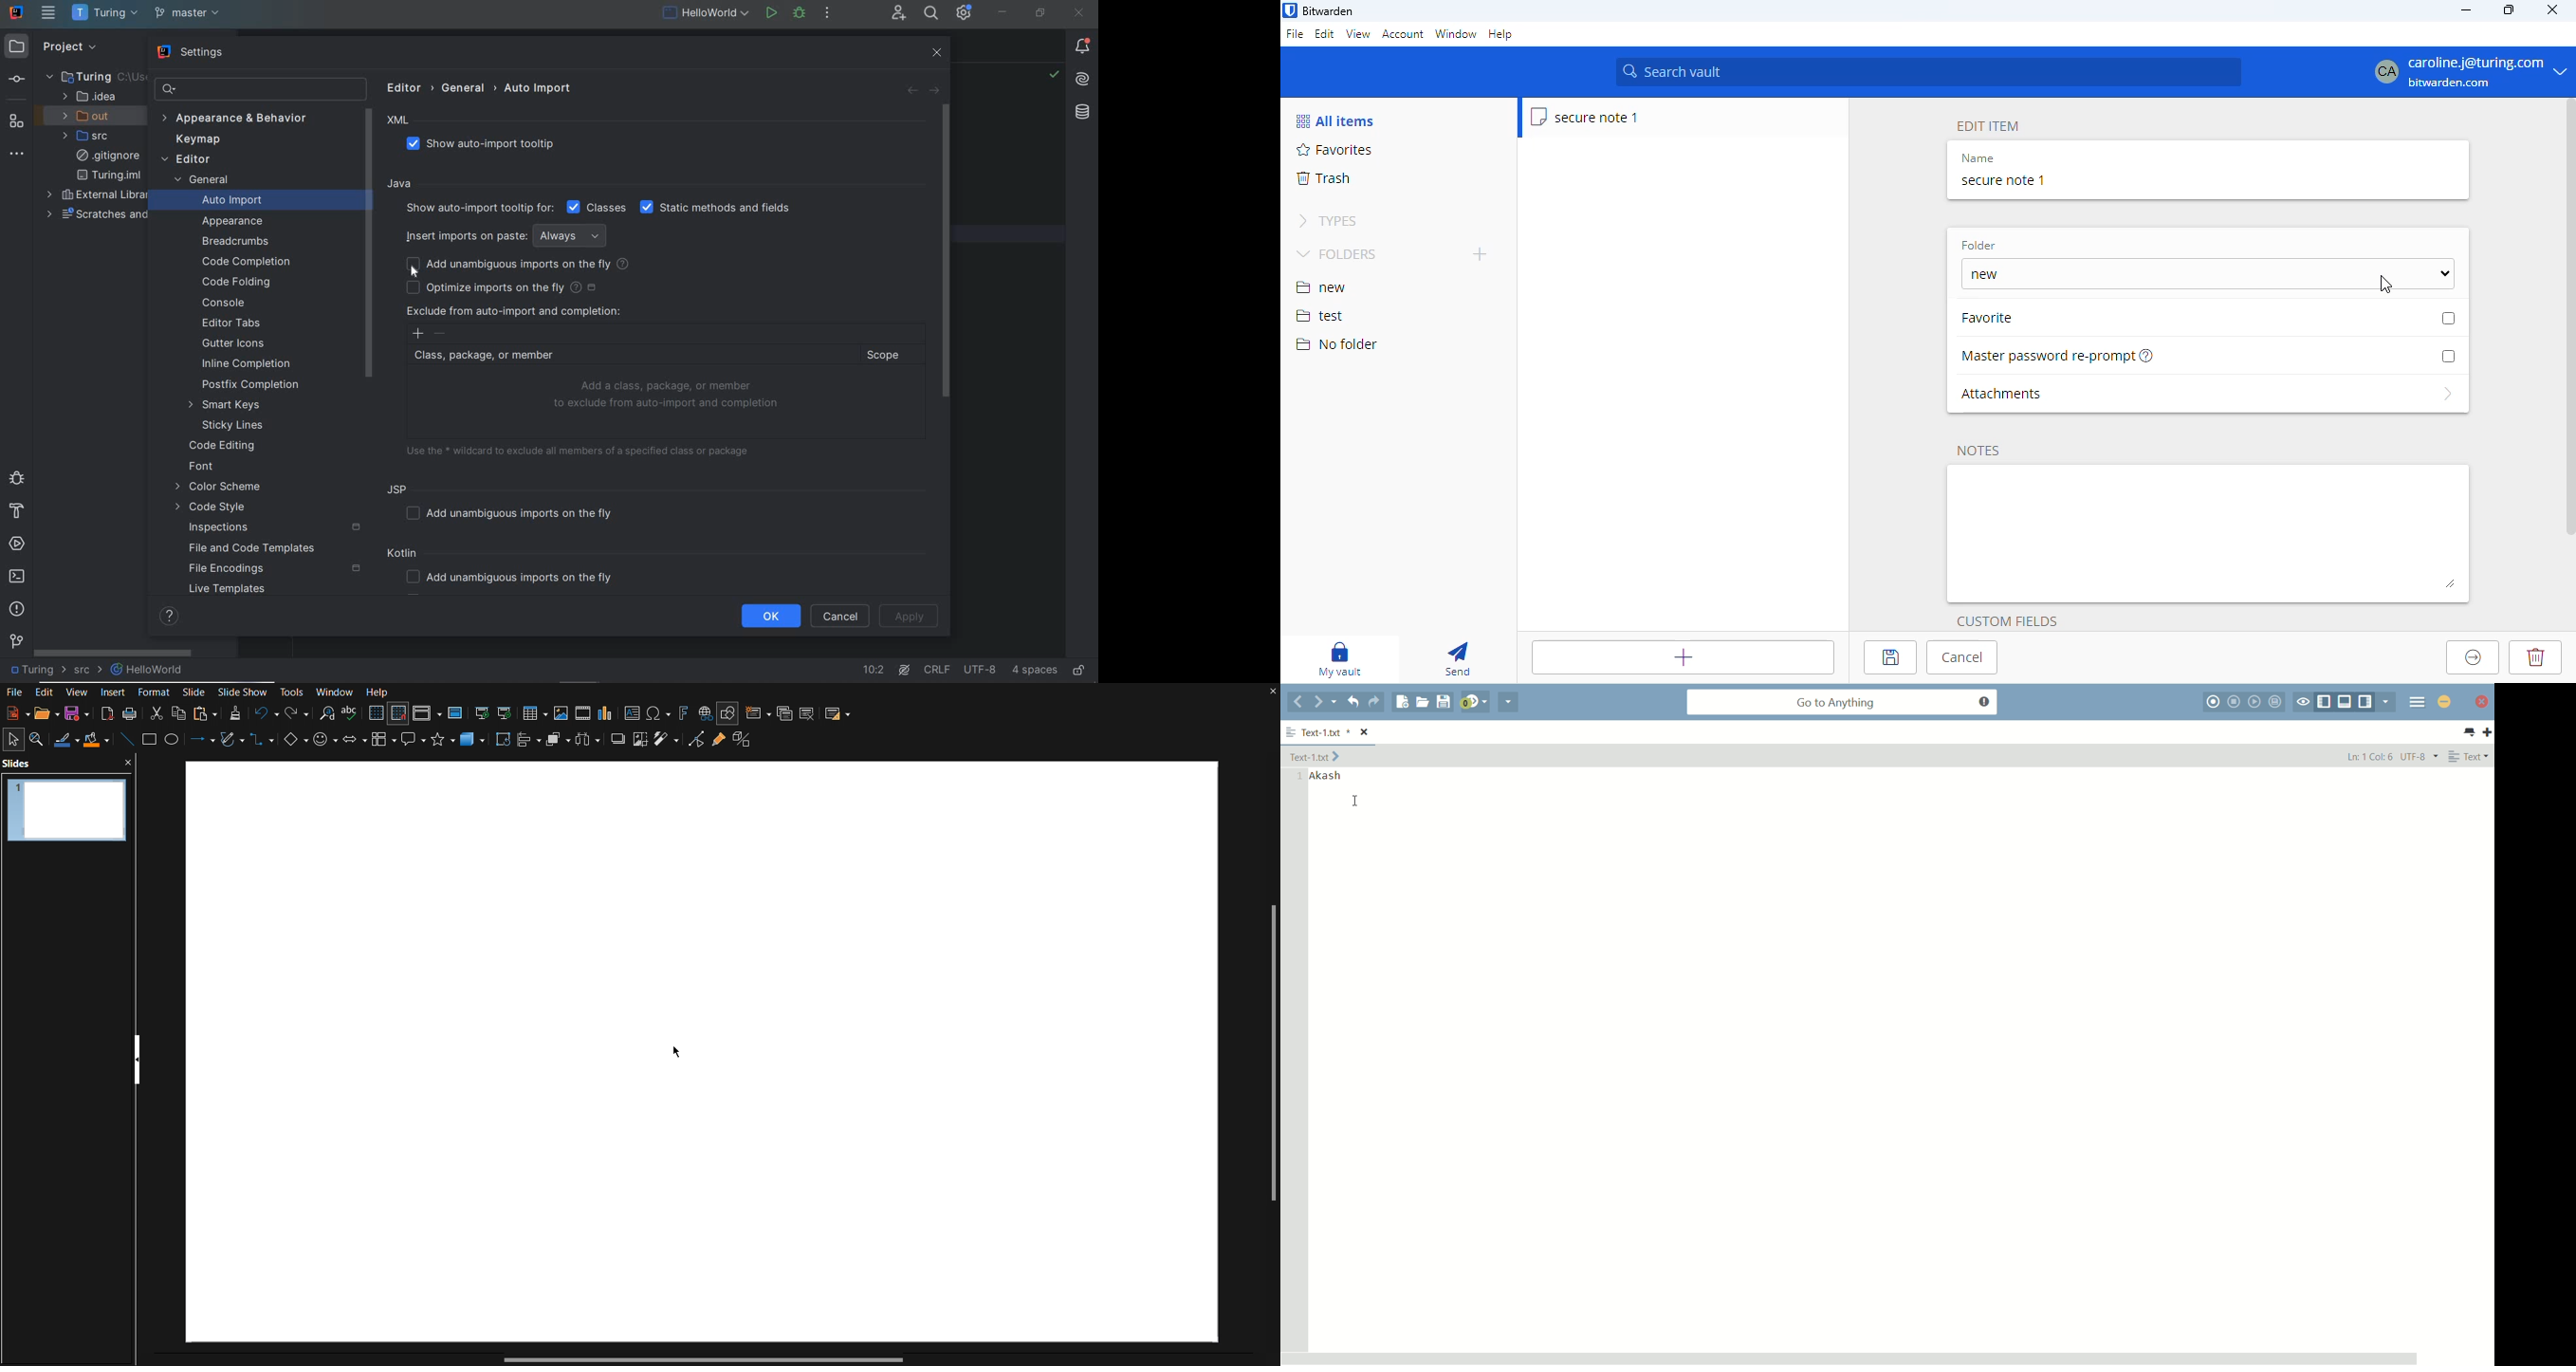 Image resolution: width=2576 pixels, height=1372 pixels. Describe the element at coordinates (2474, 657) in the screenshot. I see `move to organization` at that location.